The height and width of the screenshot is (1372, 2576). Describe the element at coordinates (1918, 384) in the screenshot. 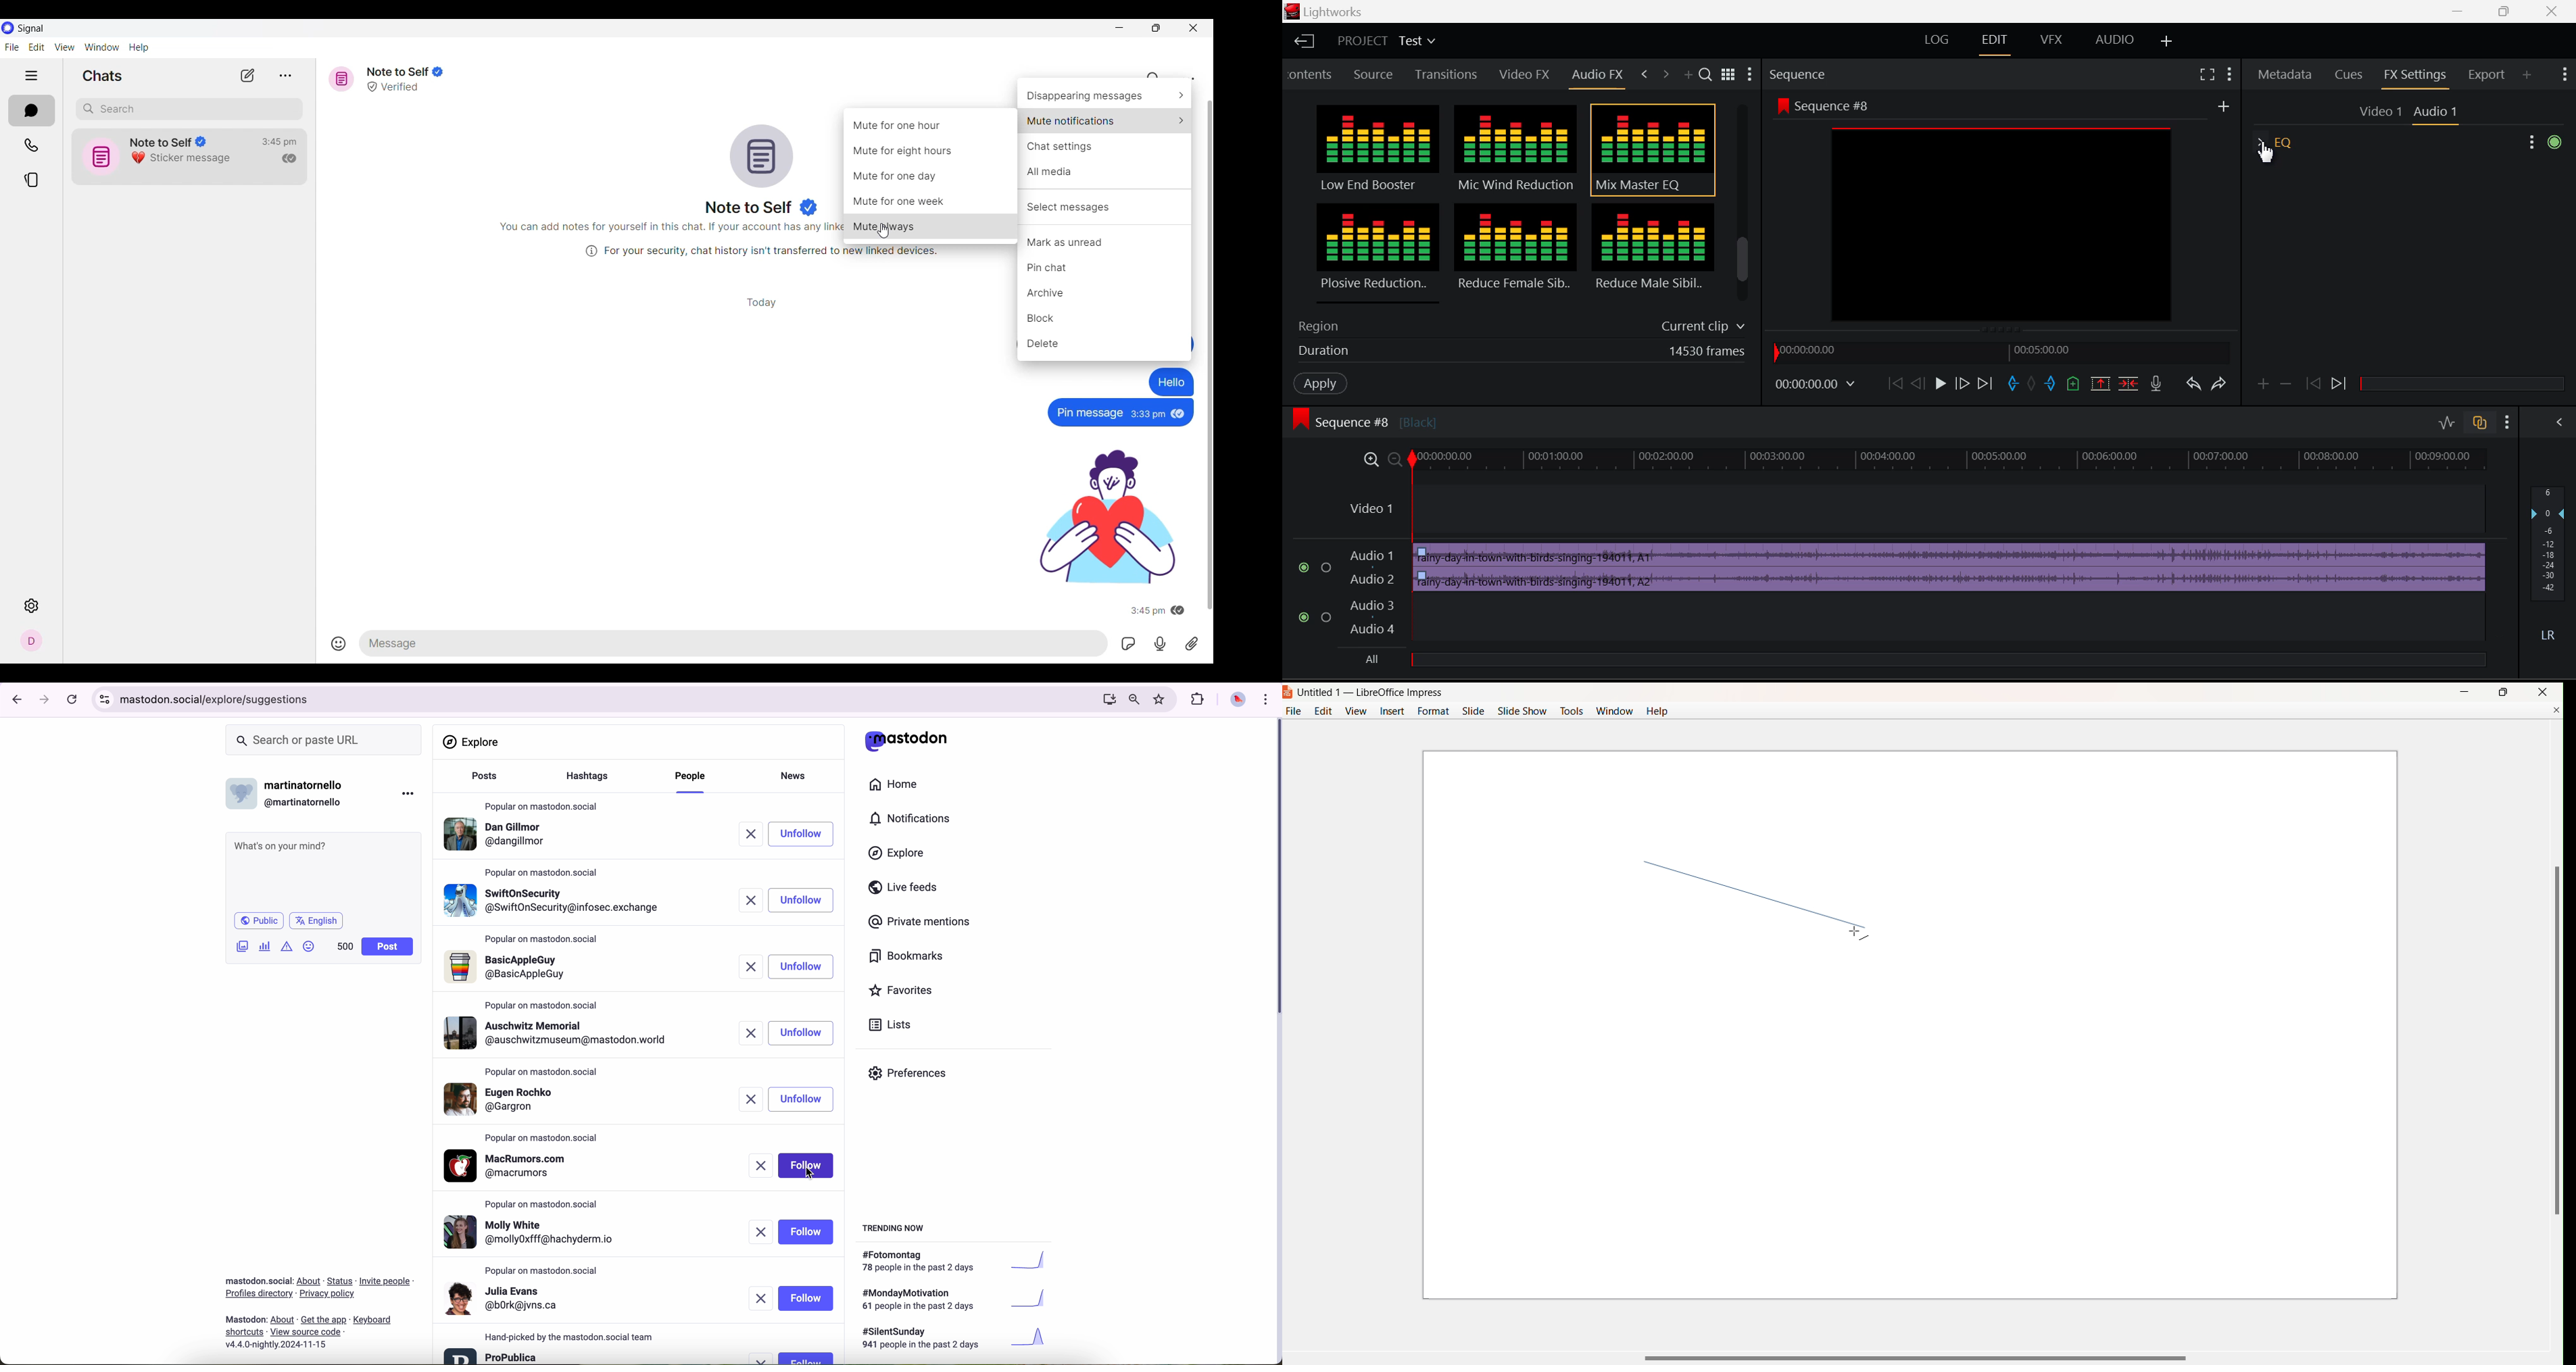

I see `Go Back` at that location.